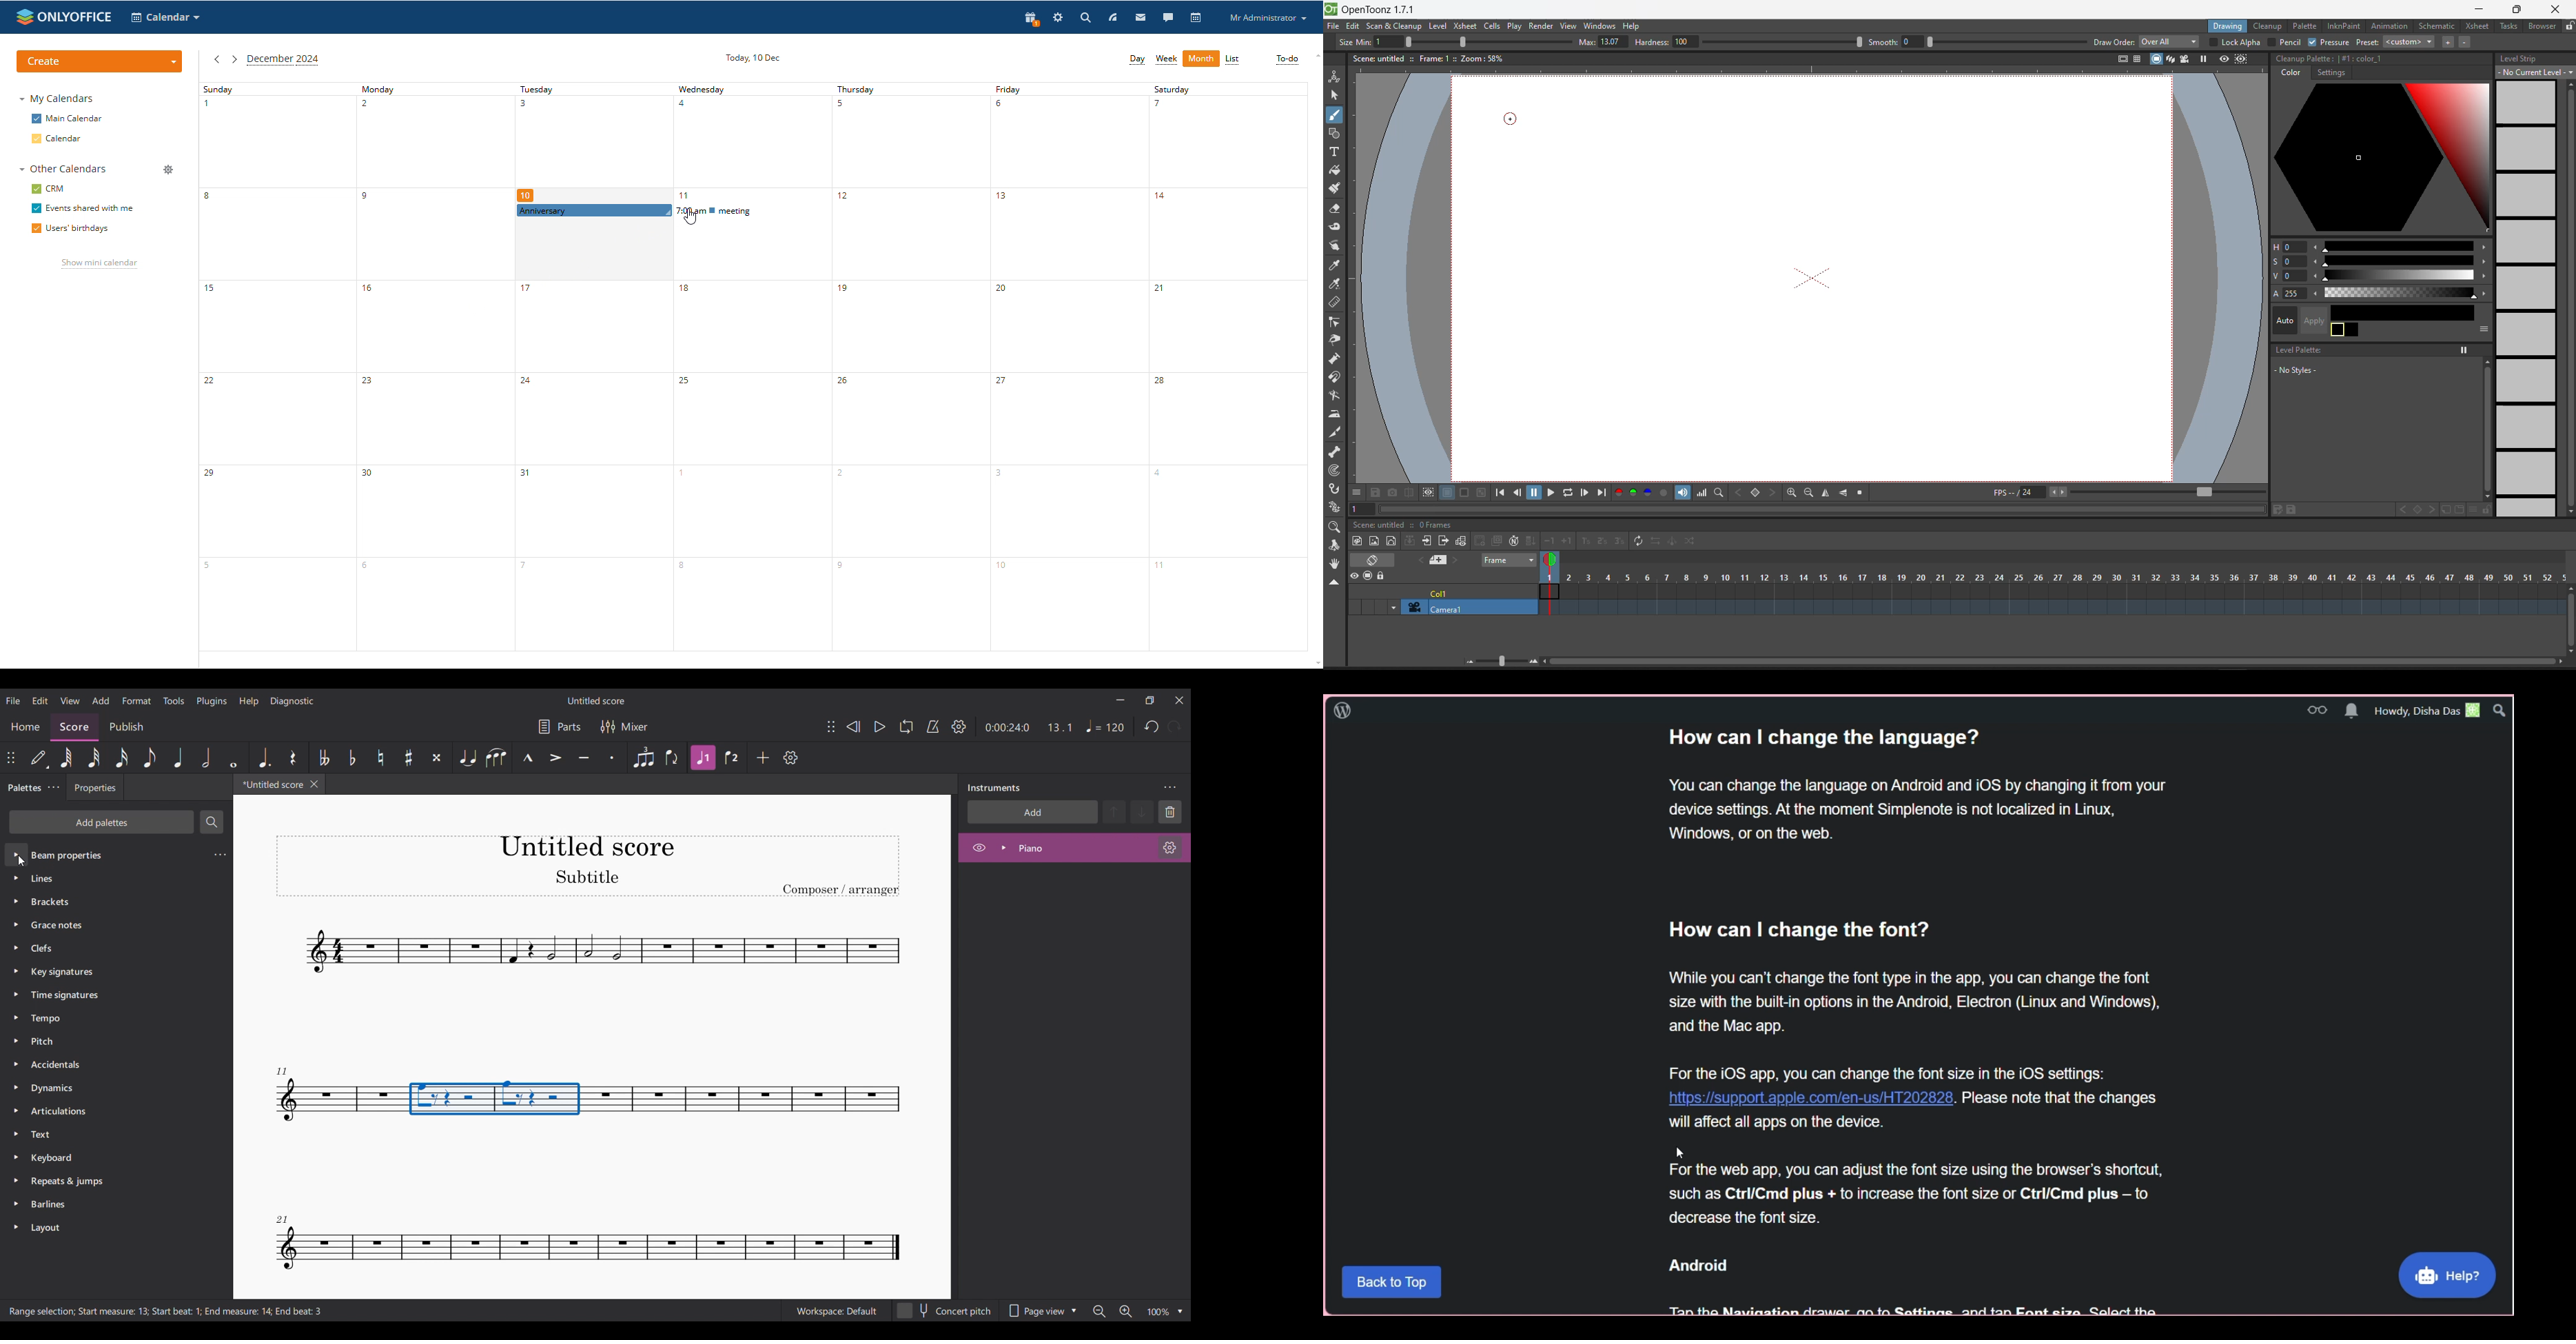  I want to click on locator, so click(1719, 493).